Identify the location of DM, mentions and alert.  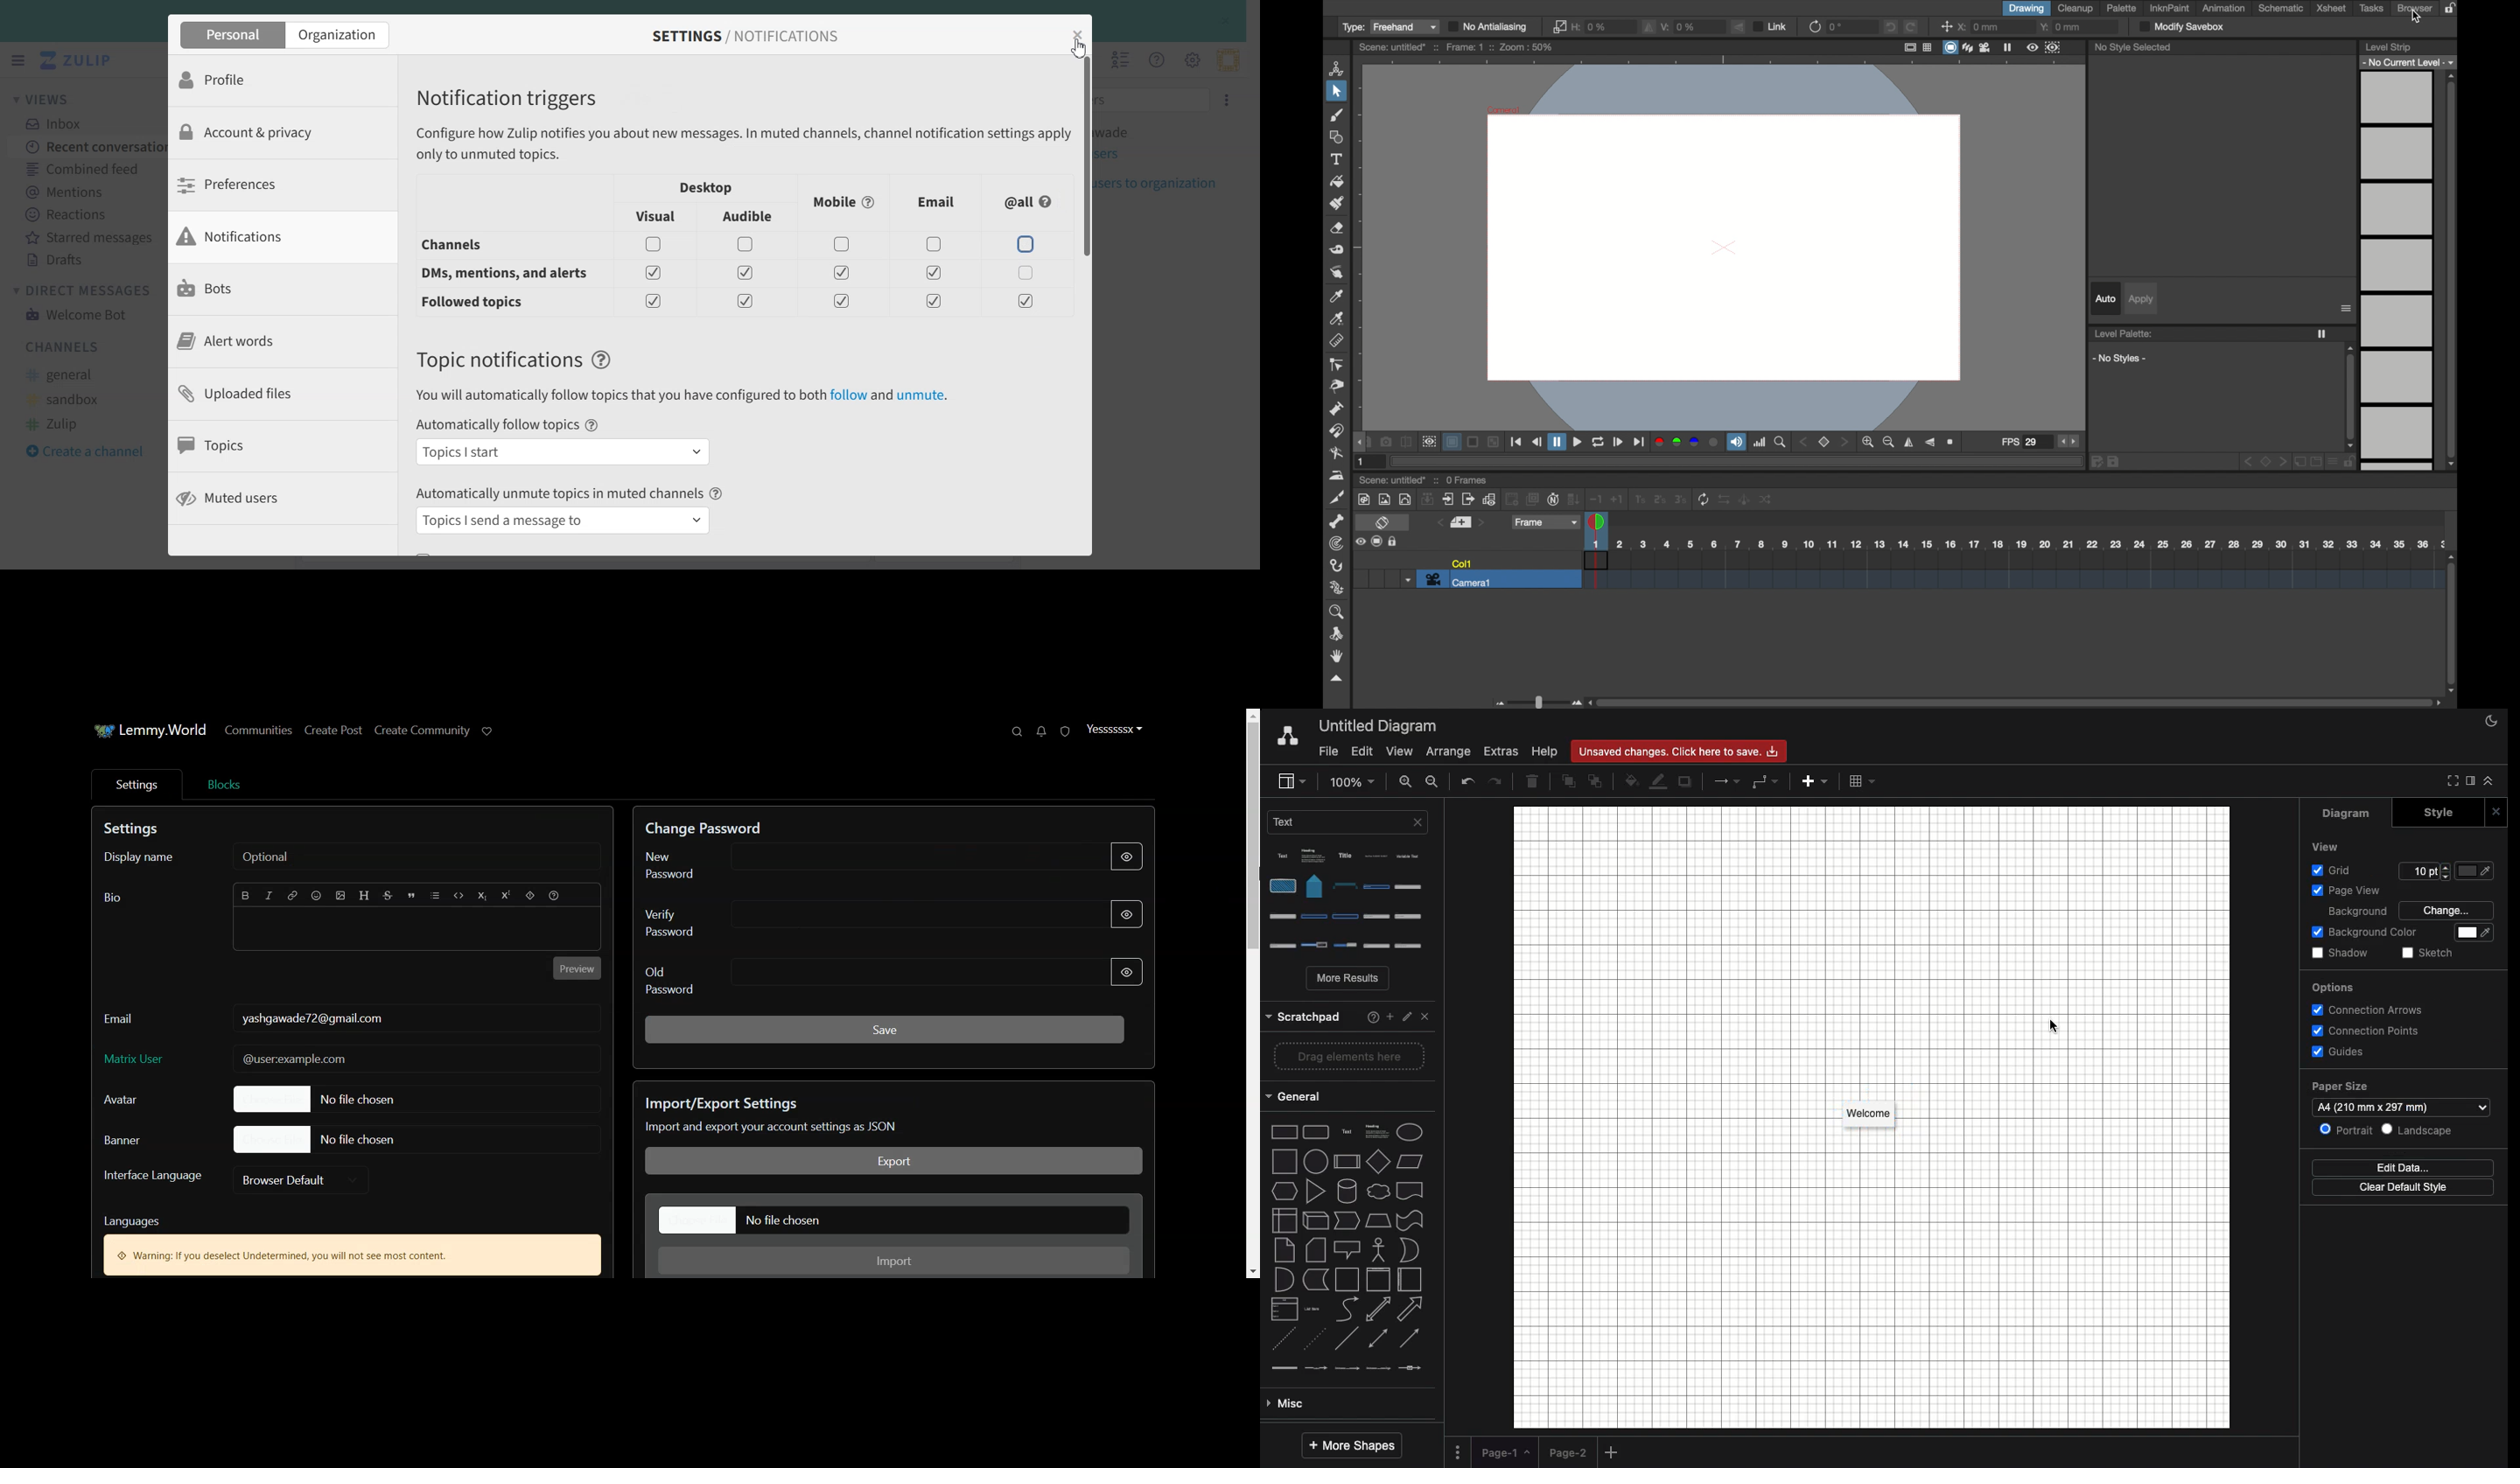
(501, 274).